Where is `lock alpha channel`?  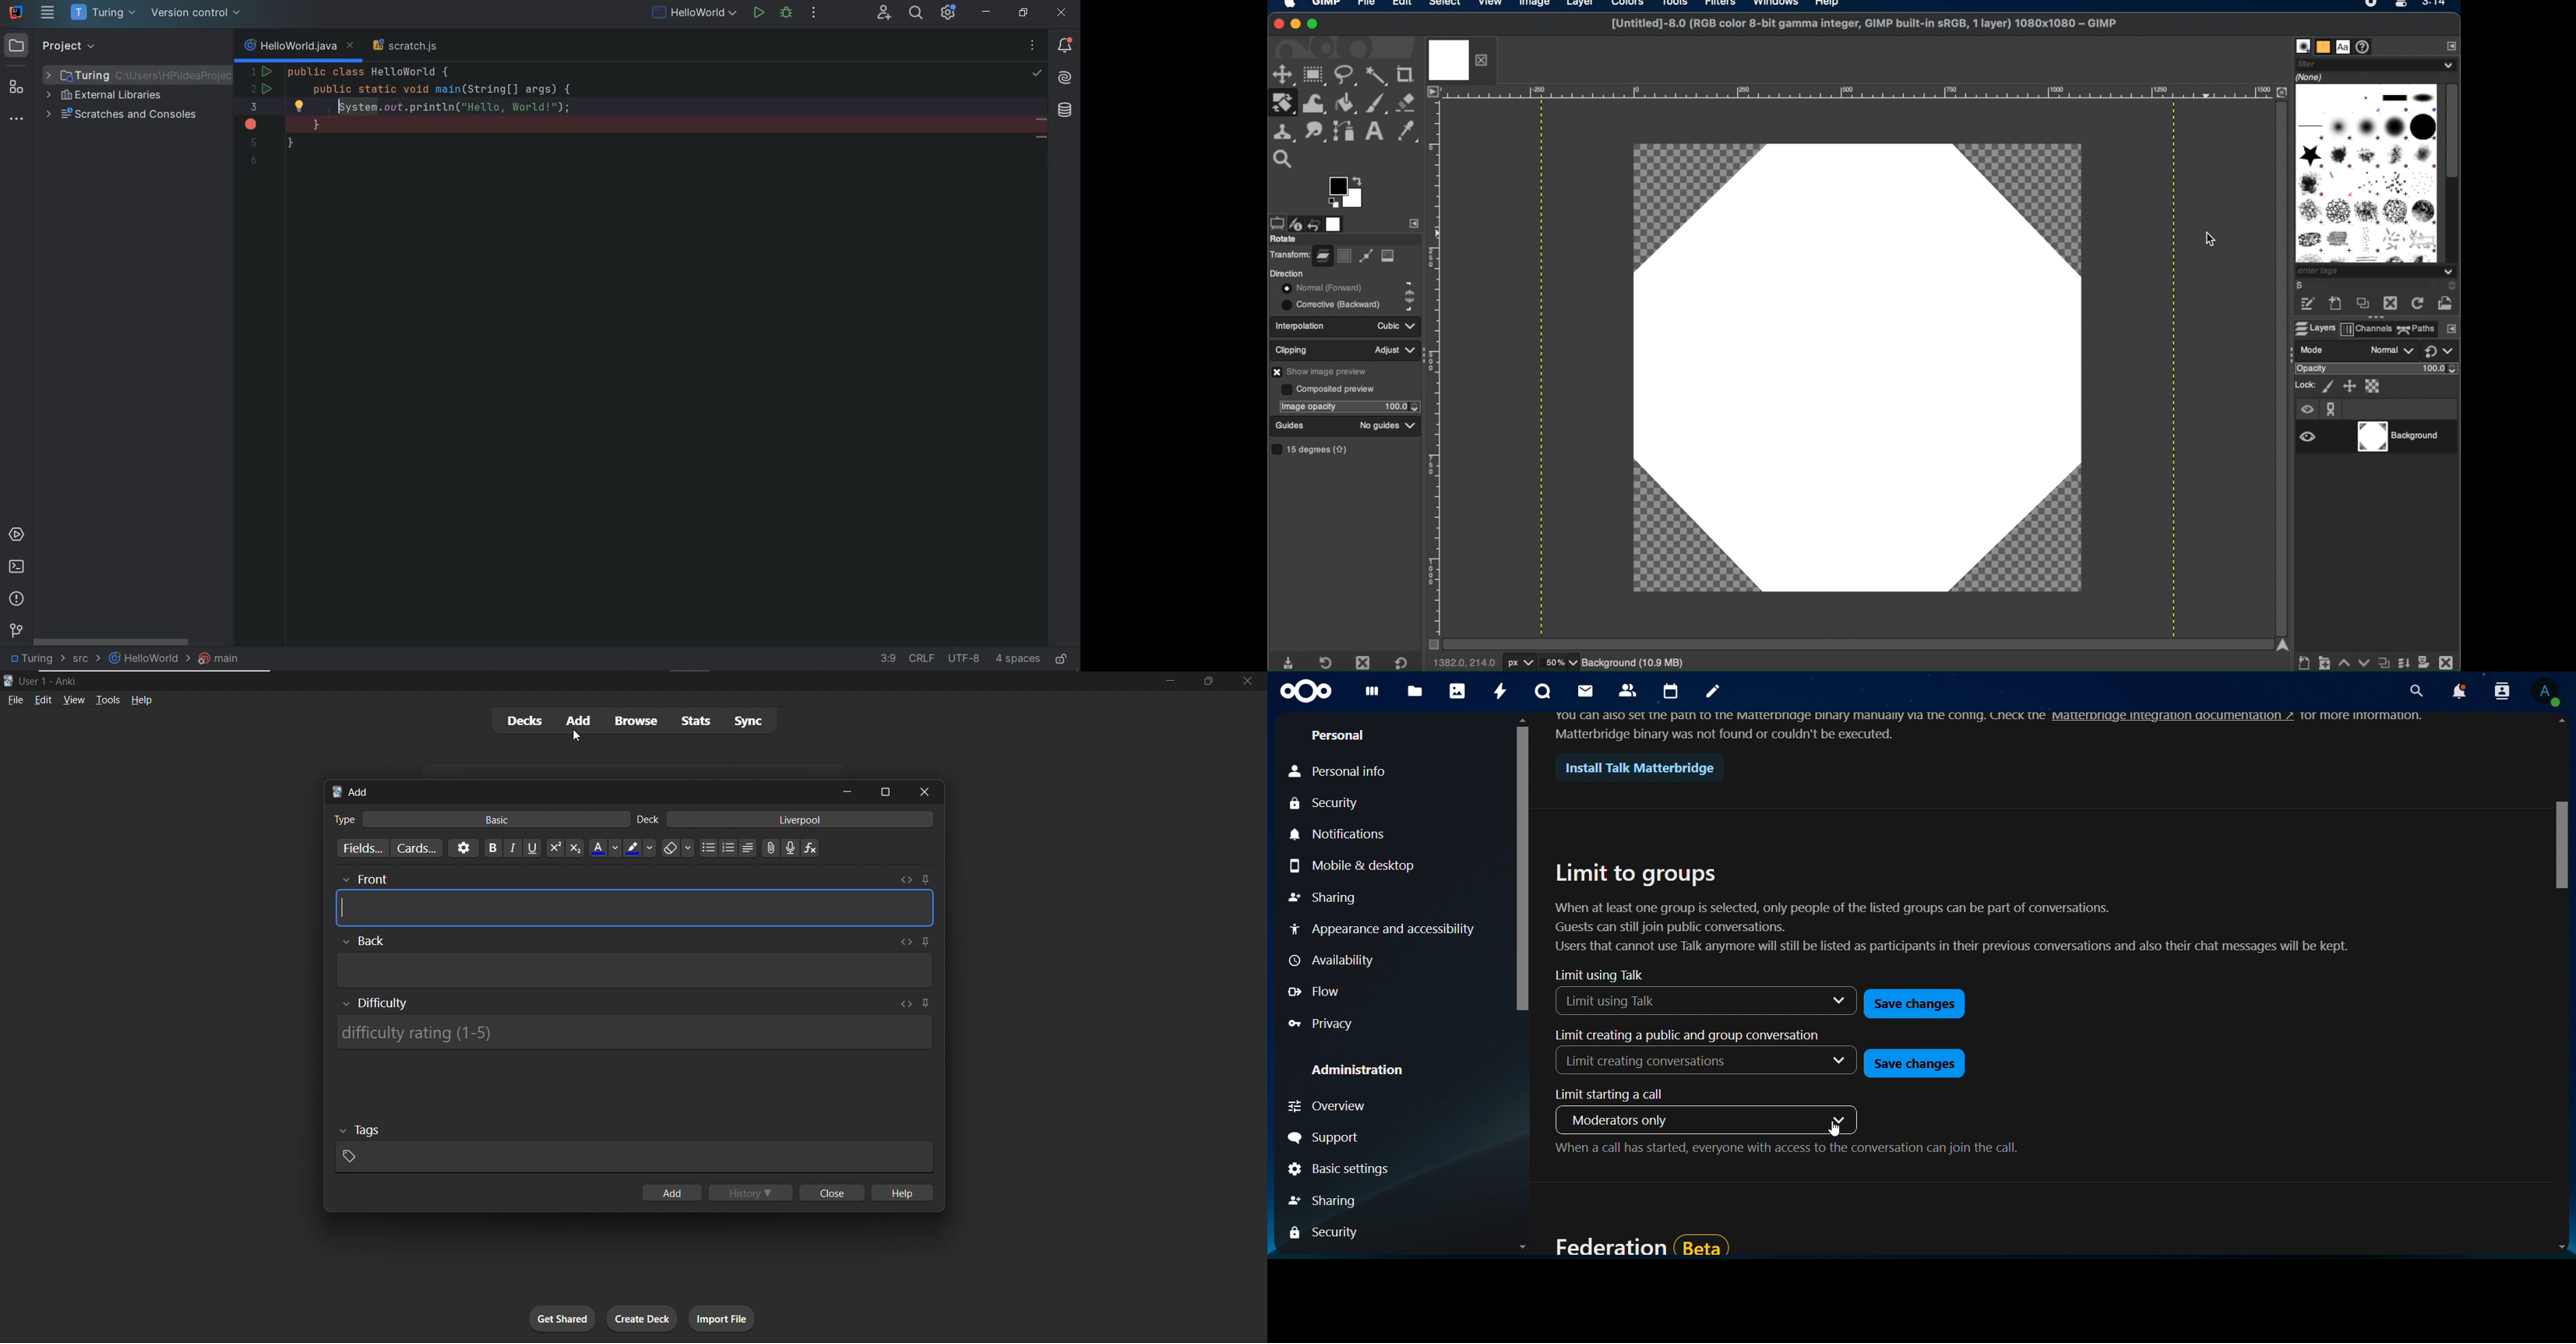
lock alpha channel is located at coordinates (2375, 386).